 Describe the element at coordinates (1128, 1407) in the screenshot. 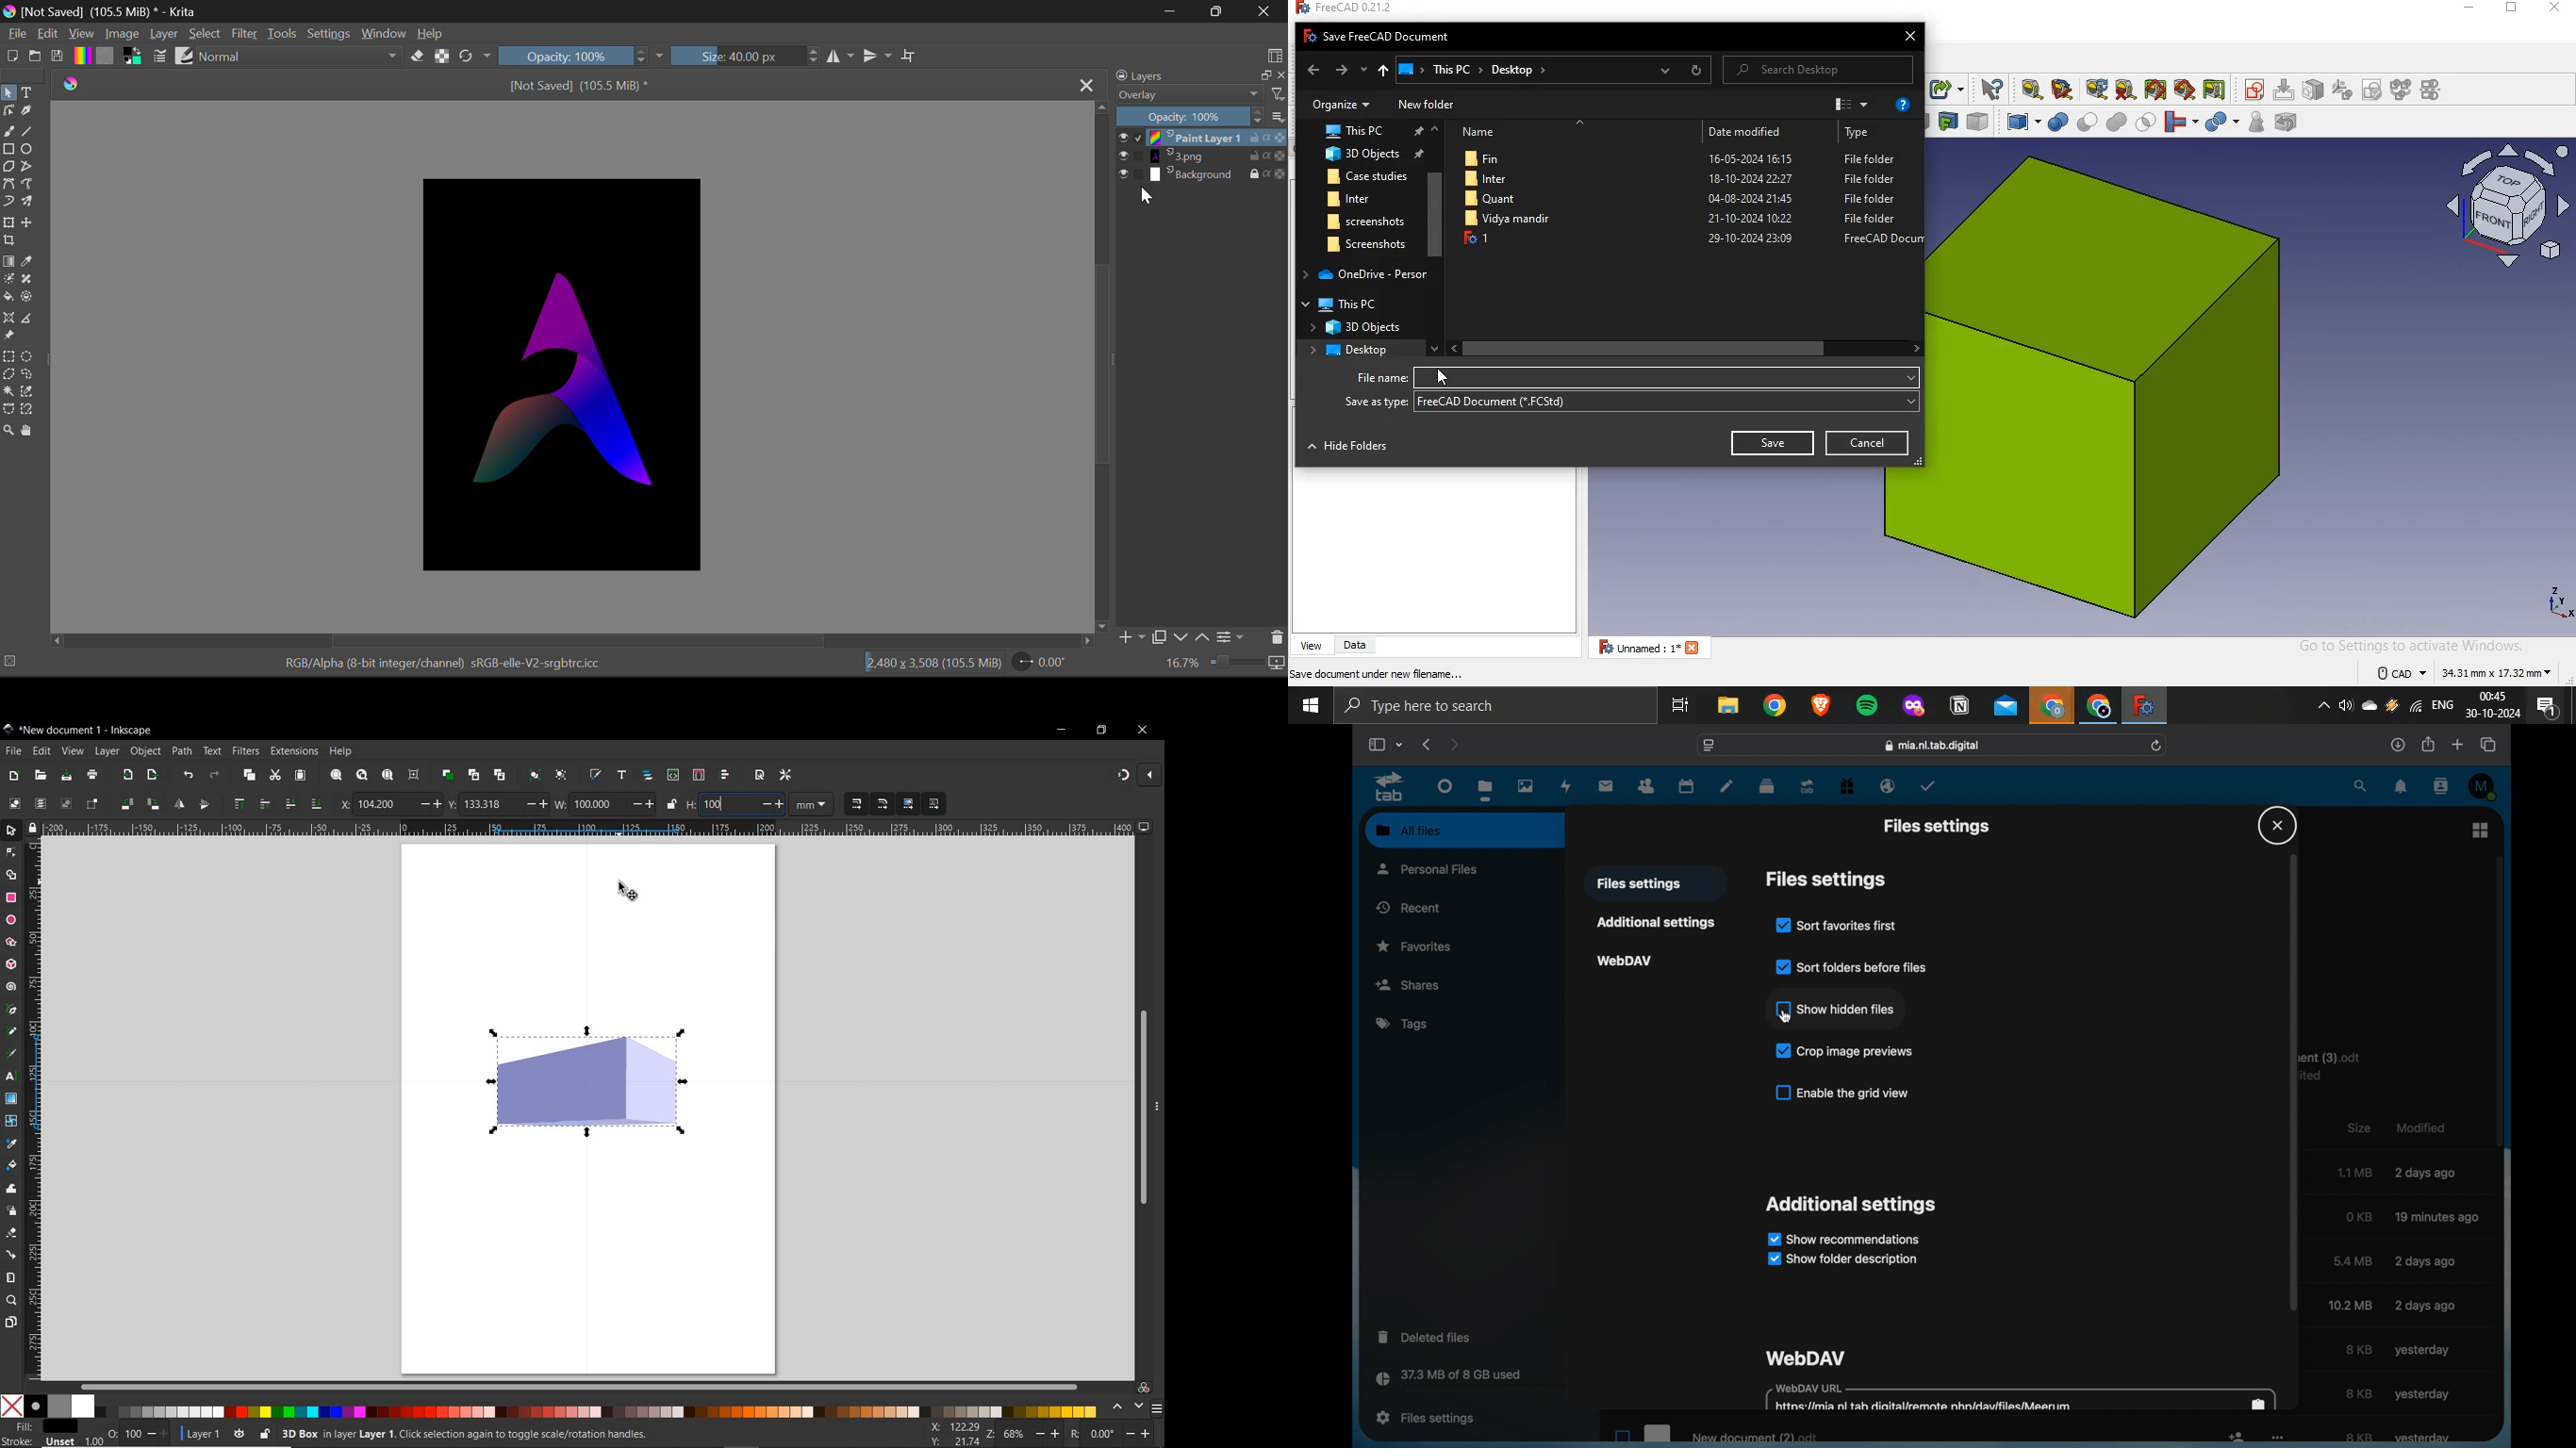

I see `scroll color options` at that location.